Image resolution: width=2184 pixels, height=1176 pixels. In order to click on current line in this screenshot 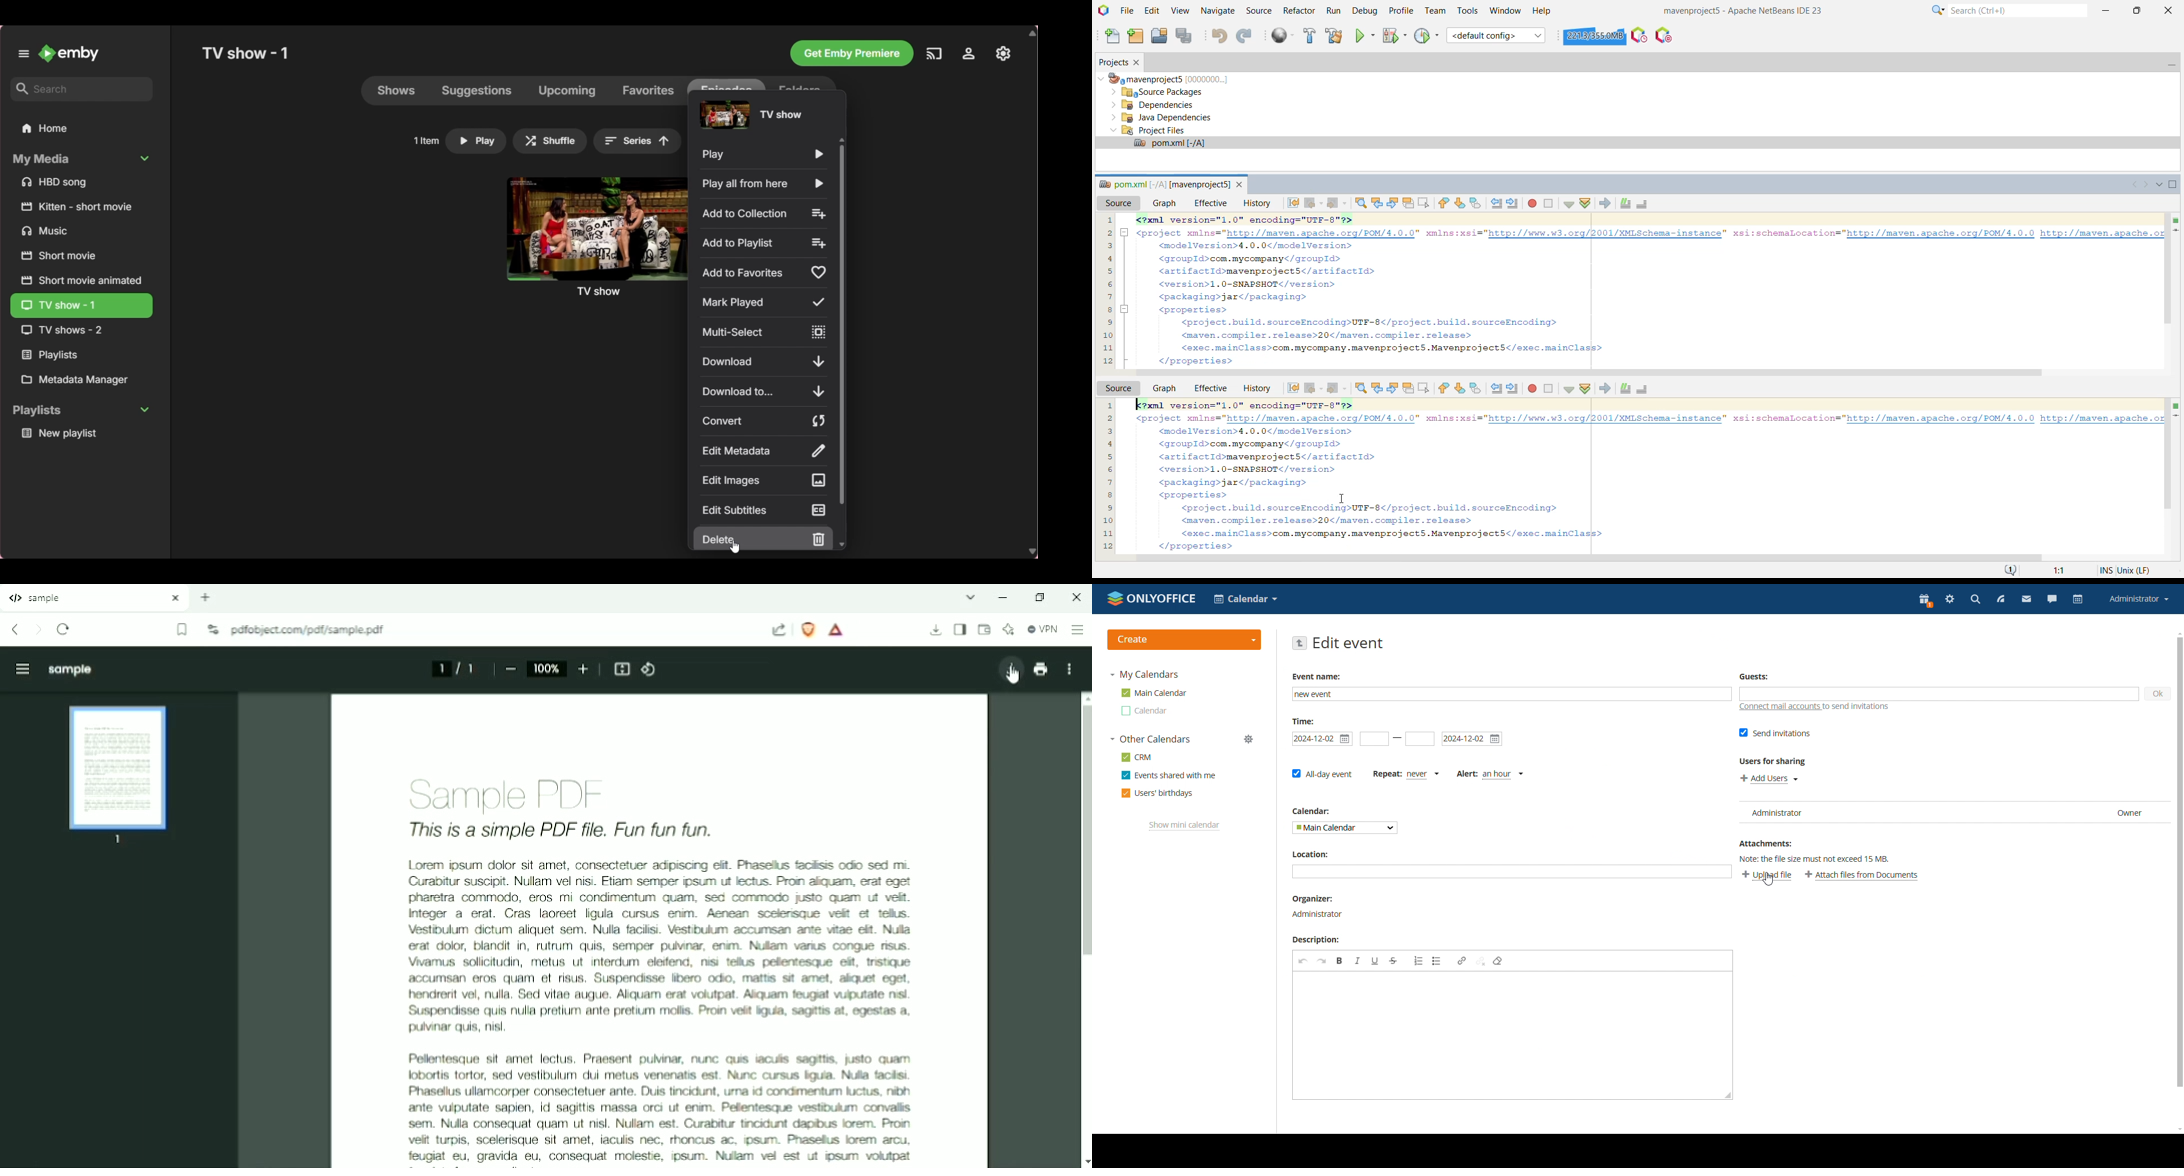, I will do `click(2176, 417)`.